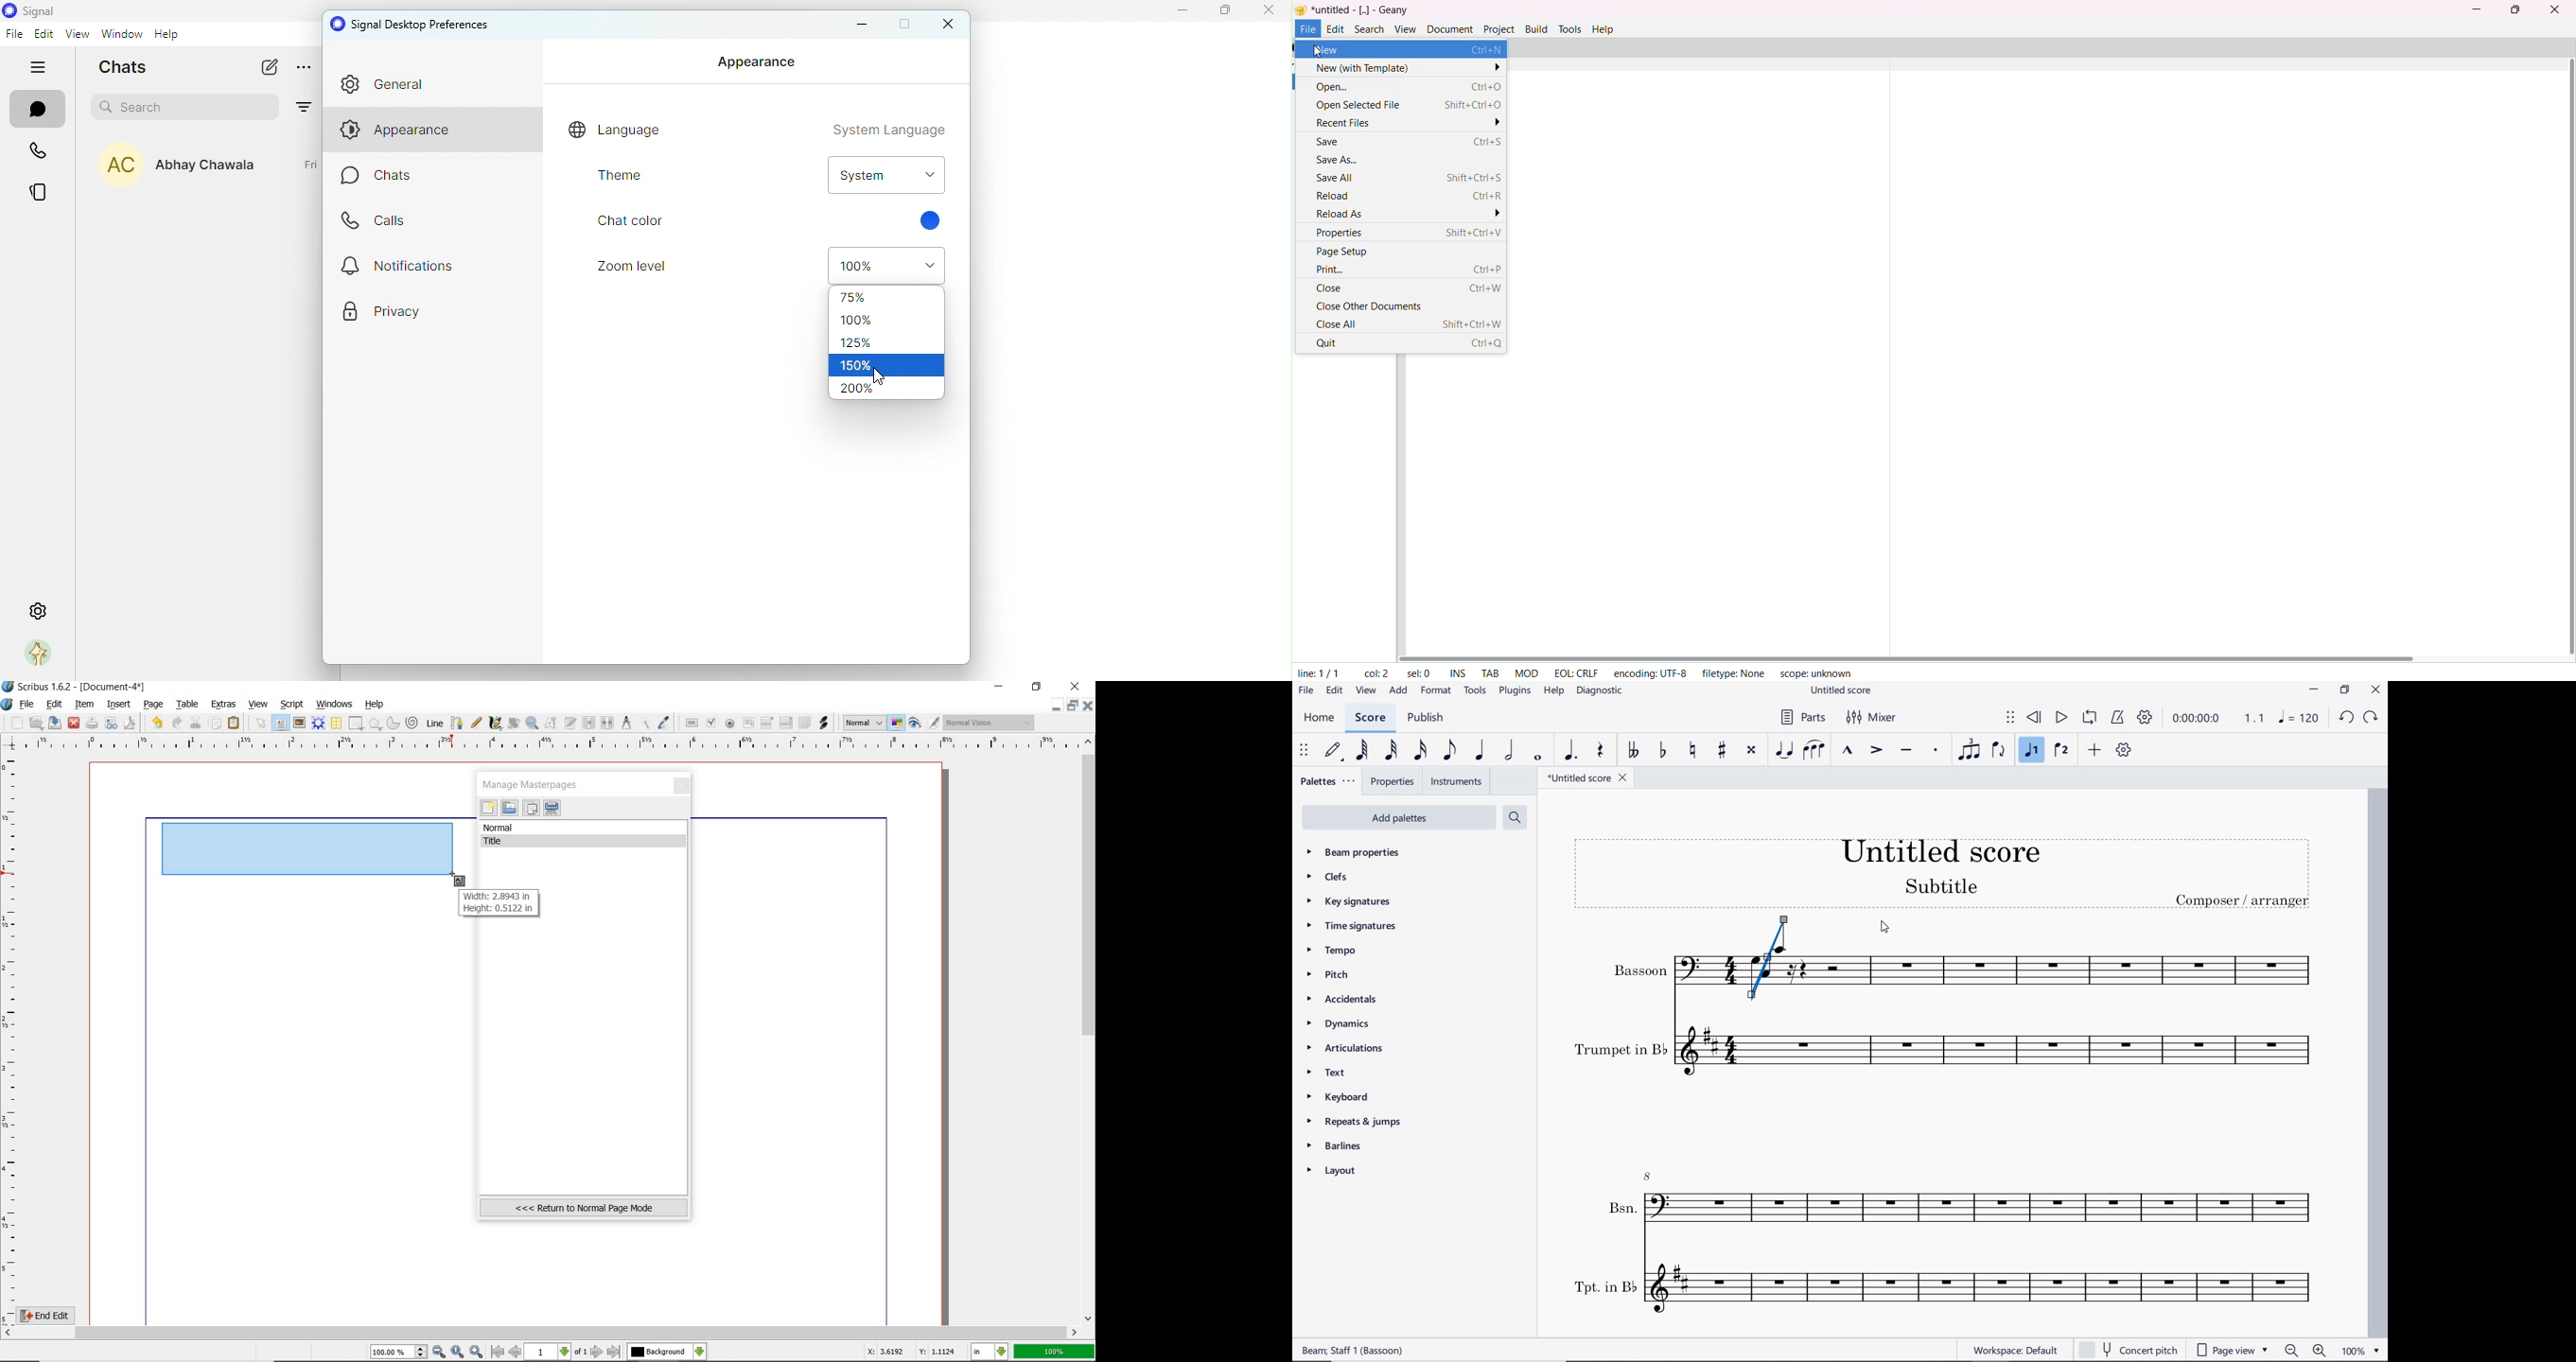 This screenshot has height=1372, width=2576. What do you see at coordinates (1517, 691) in the screenshot?
I see `plugins` at bounding box center [1517, 691].